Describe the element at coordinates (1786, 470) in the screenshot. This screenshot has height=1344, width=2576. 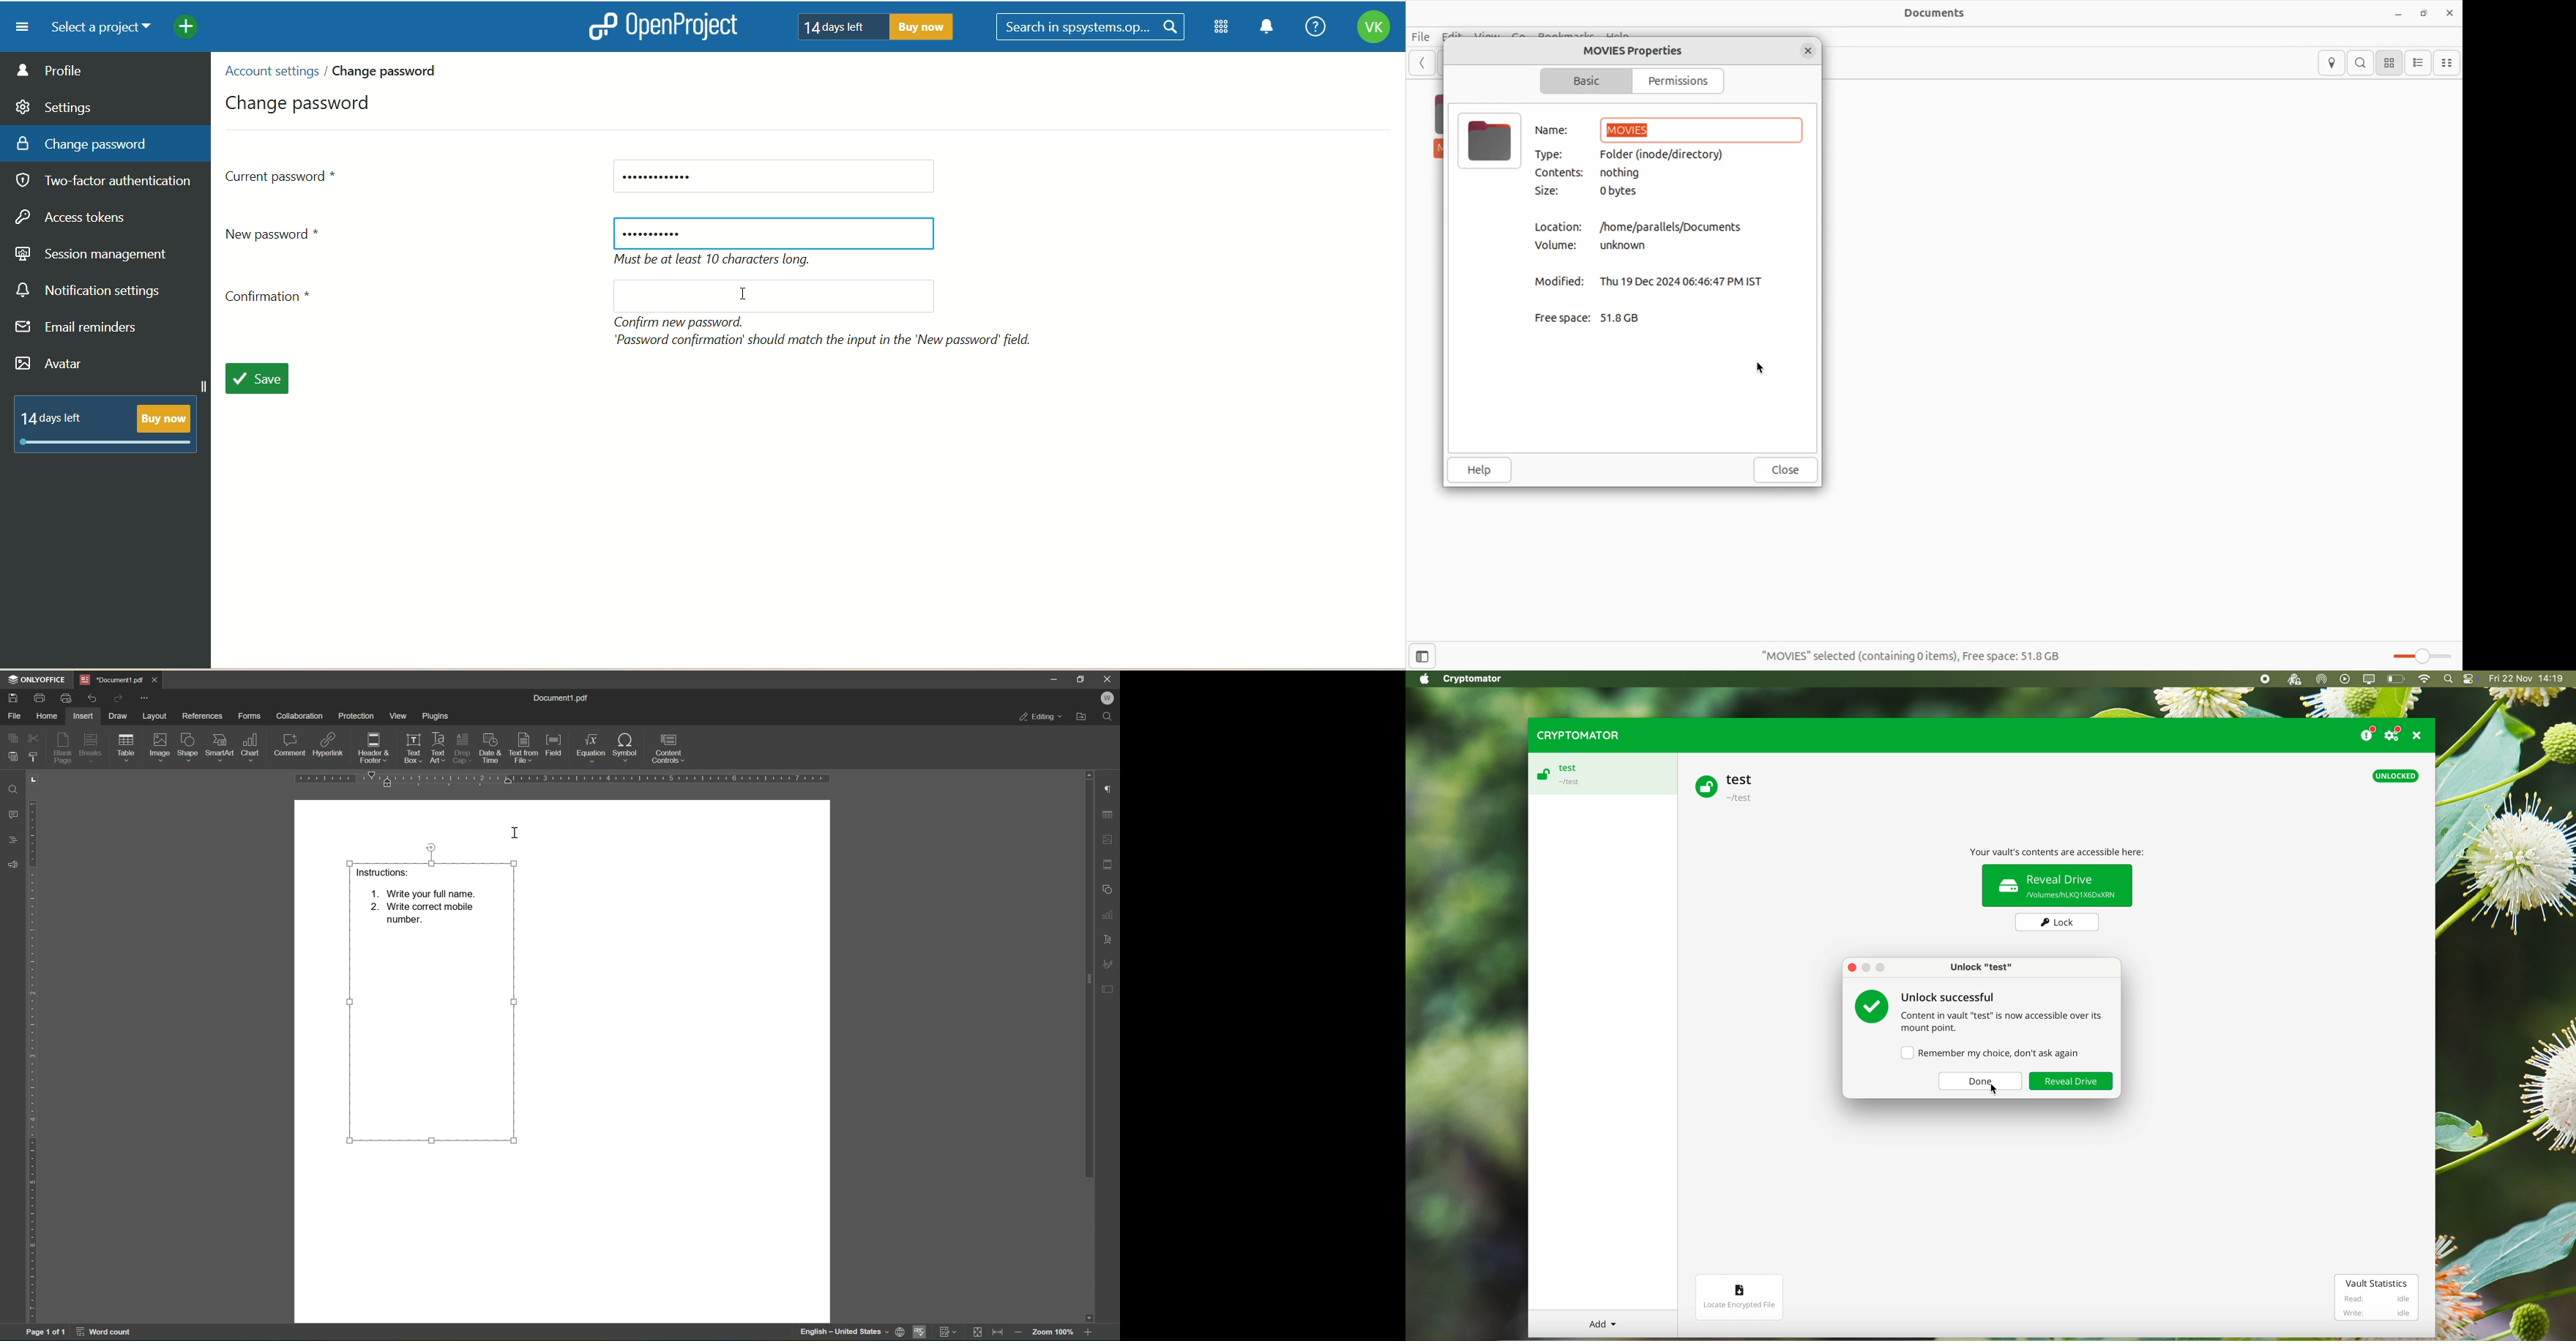
I see `close` at that location.